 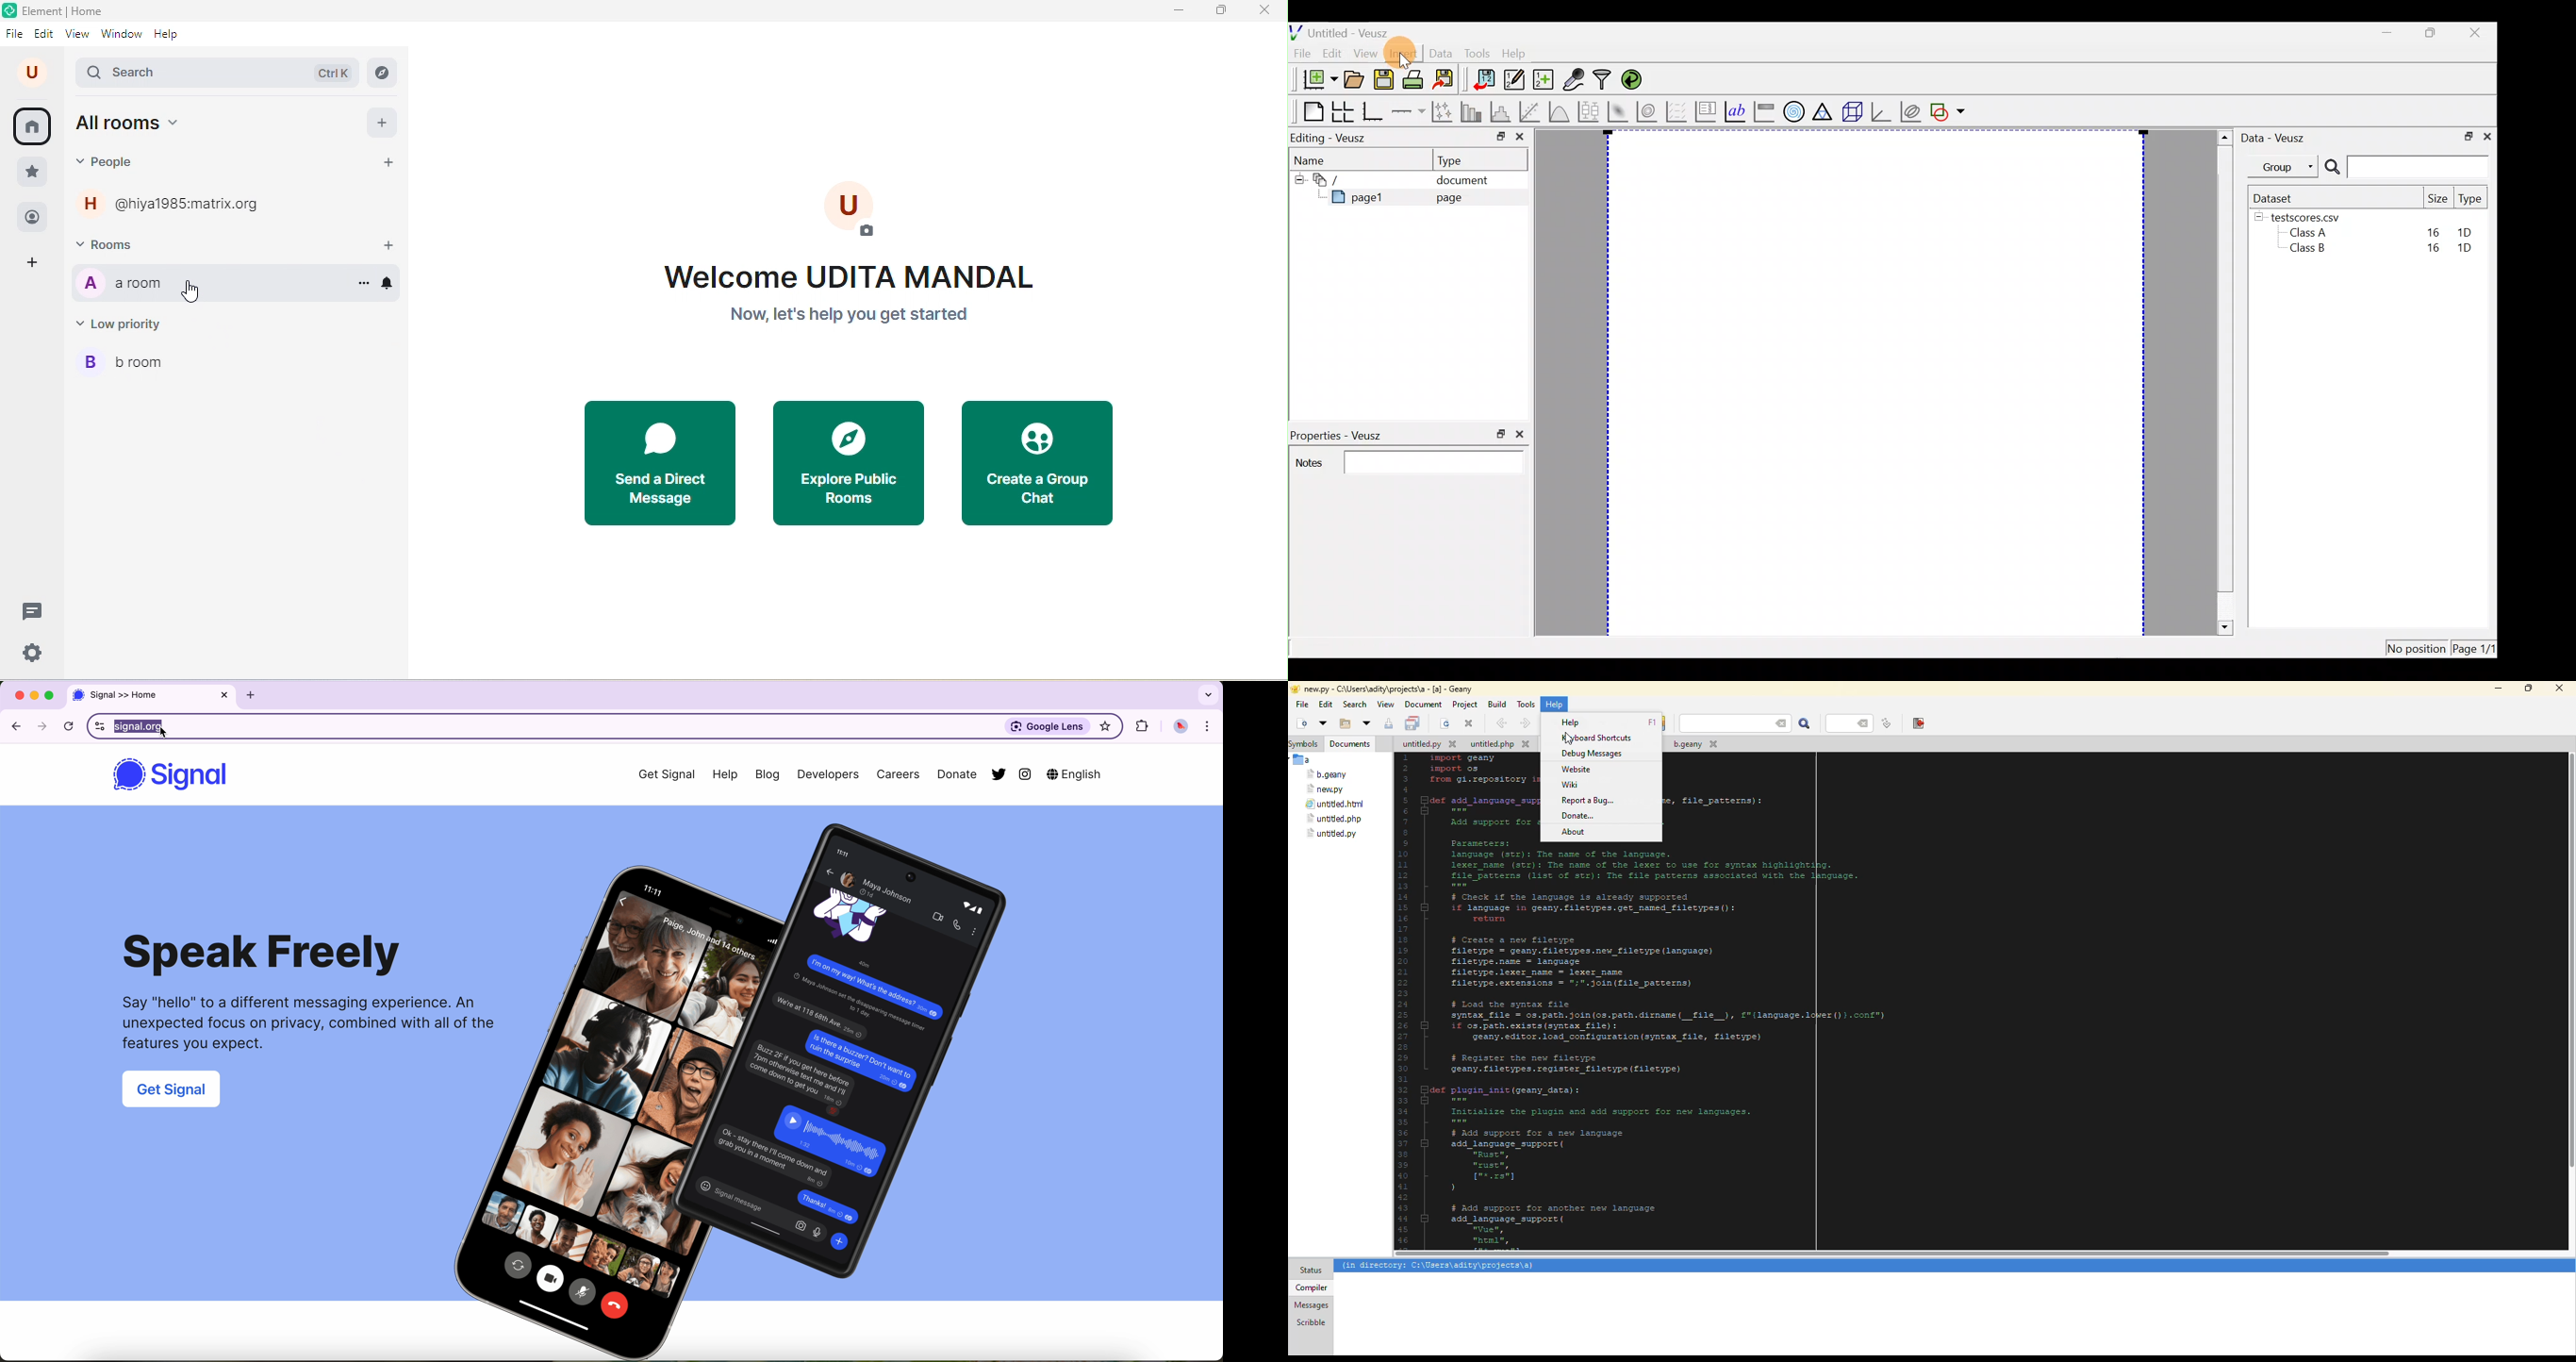 What do you see at coordinates (32, 696) in the screenshot?
I see `screen buttons` at bounding box center [32, 696].